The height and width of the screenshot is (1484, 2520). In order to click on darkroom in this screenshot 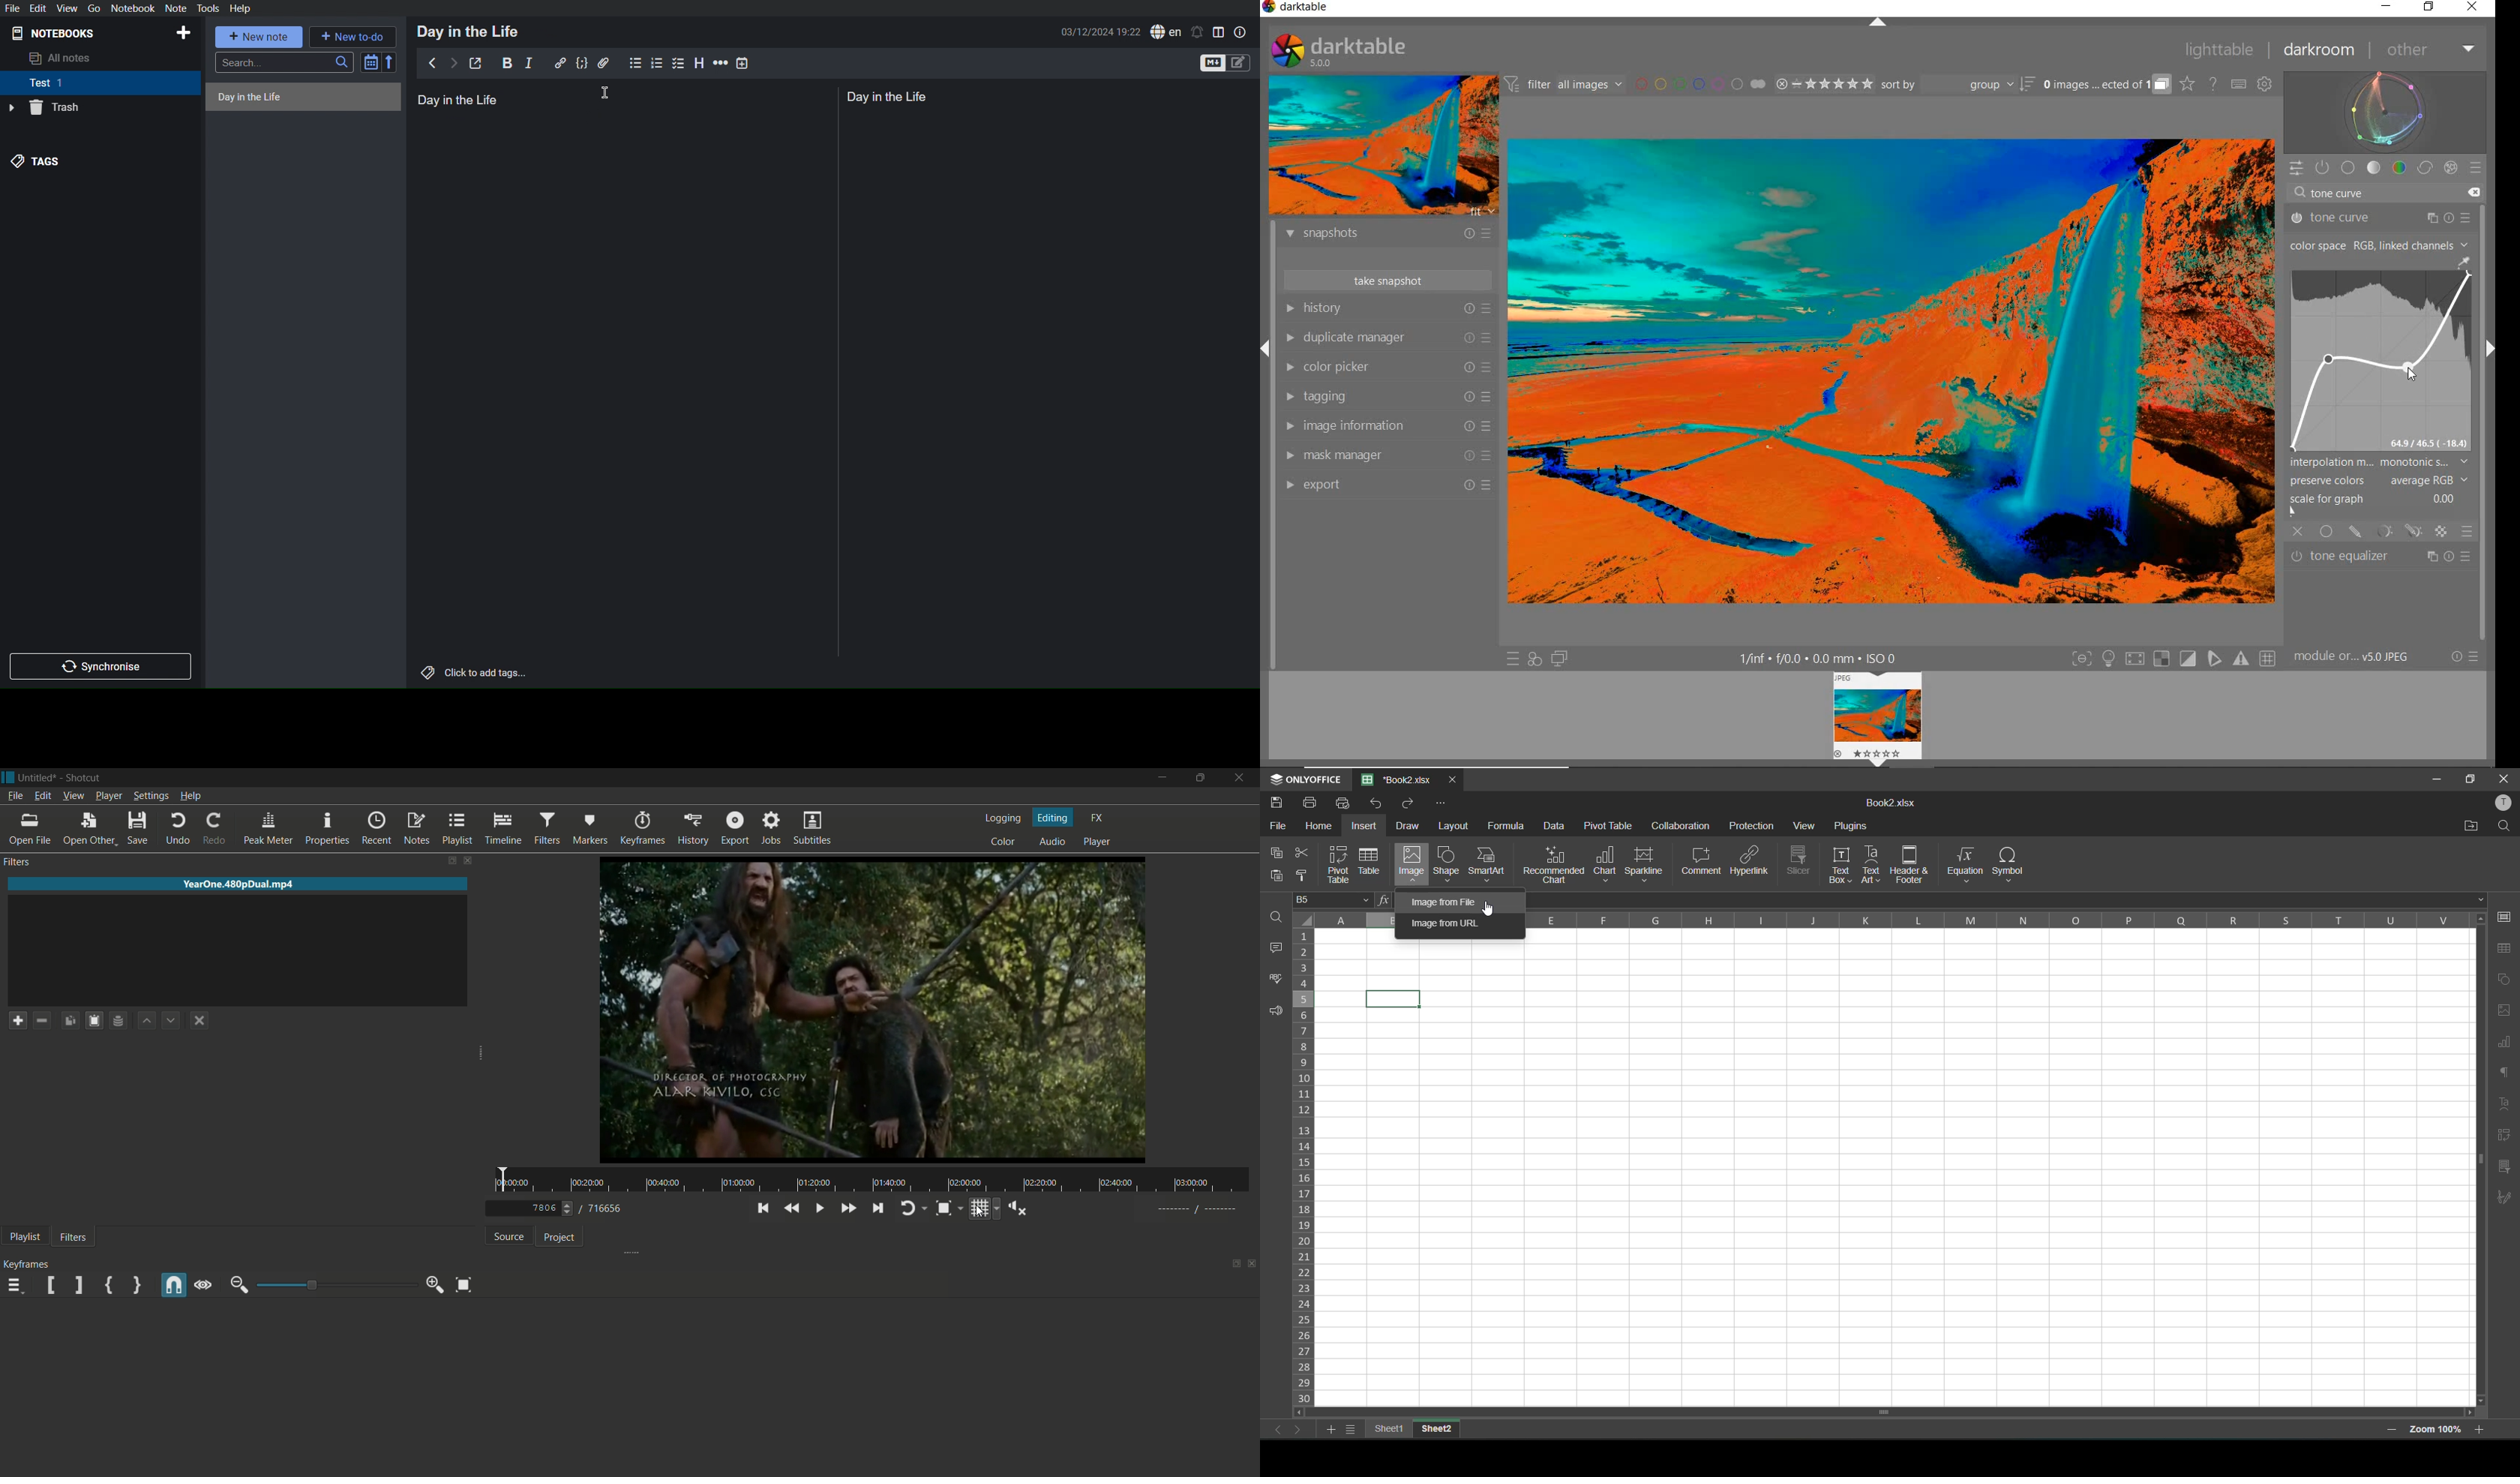, I will do `click(2320, 51)`.